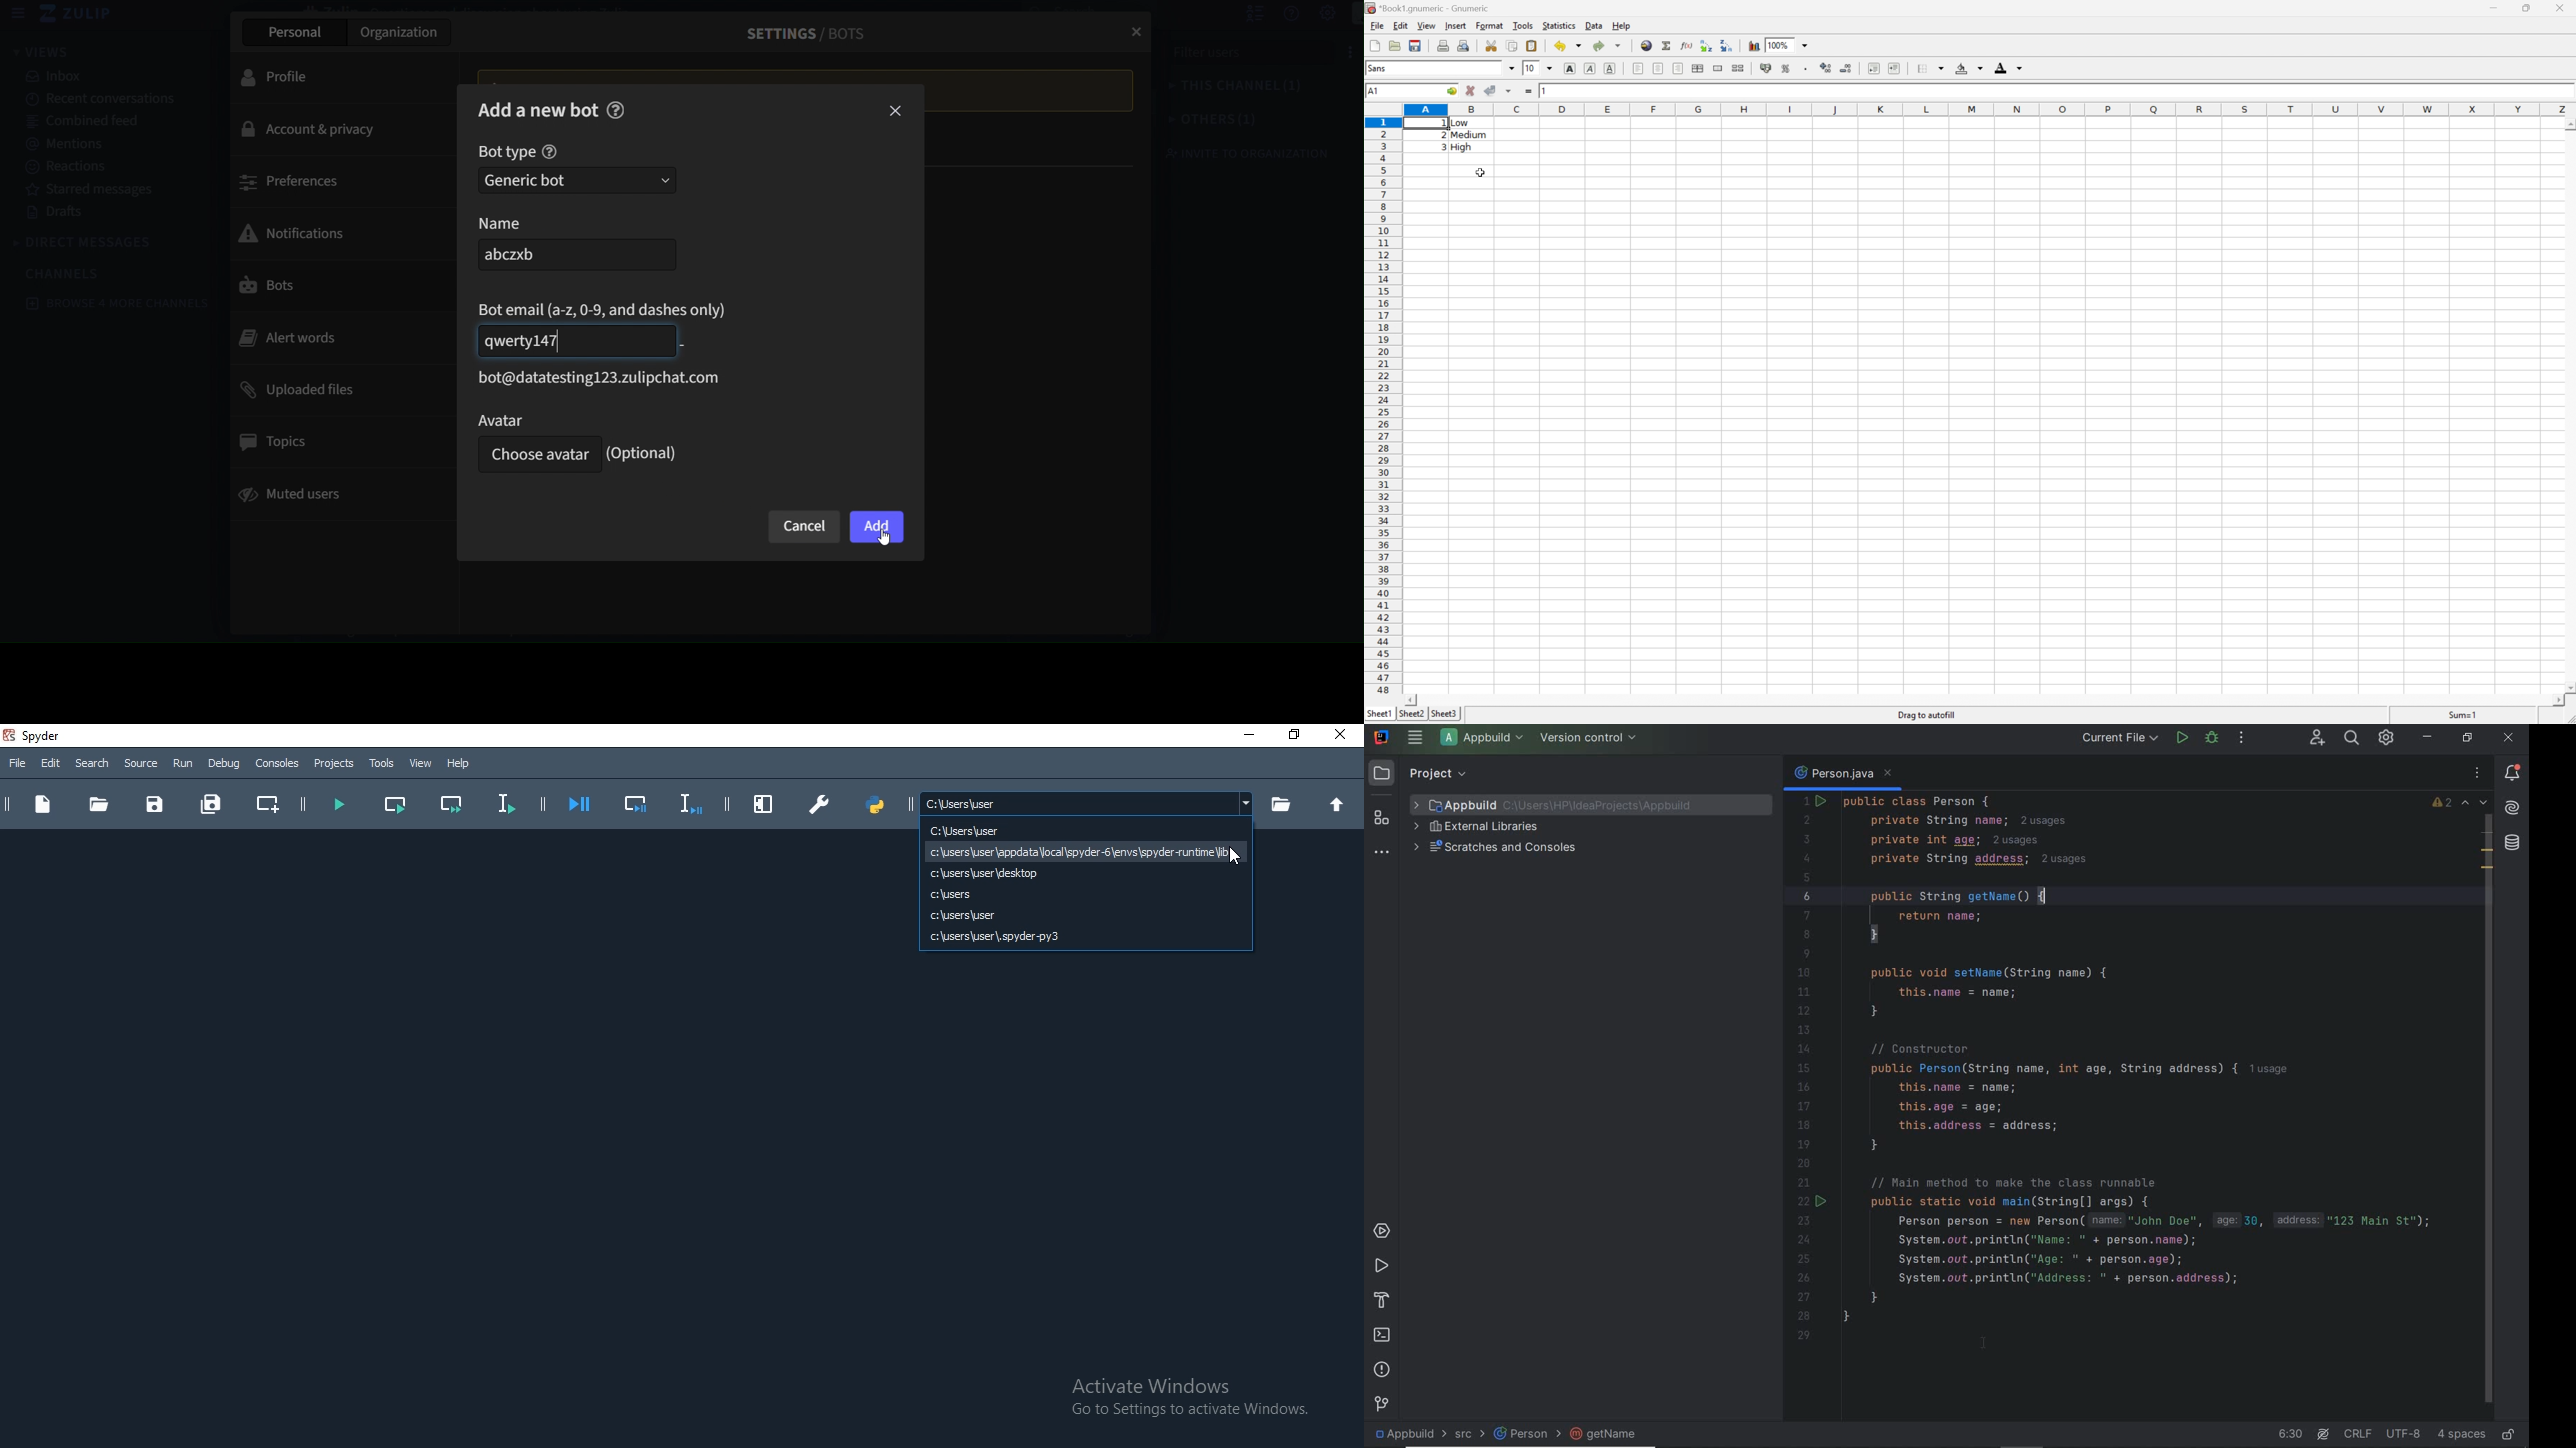  Describe the element at coordinates (2007, 67) in the screenshot. I see `Foreground` at that location.